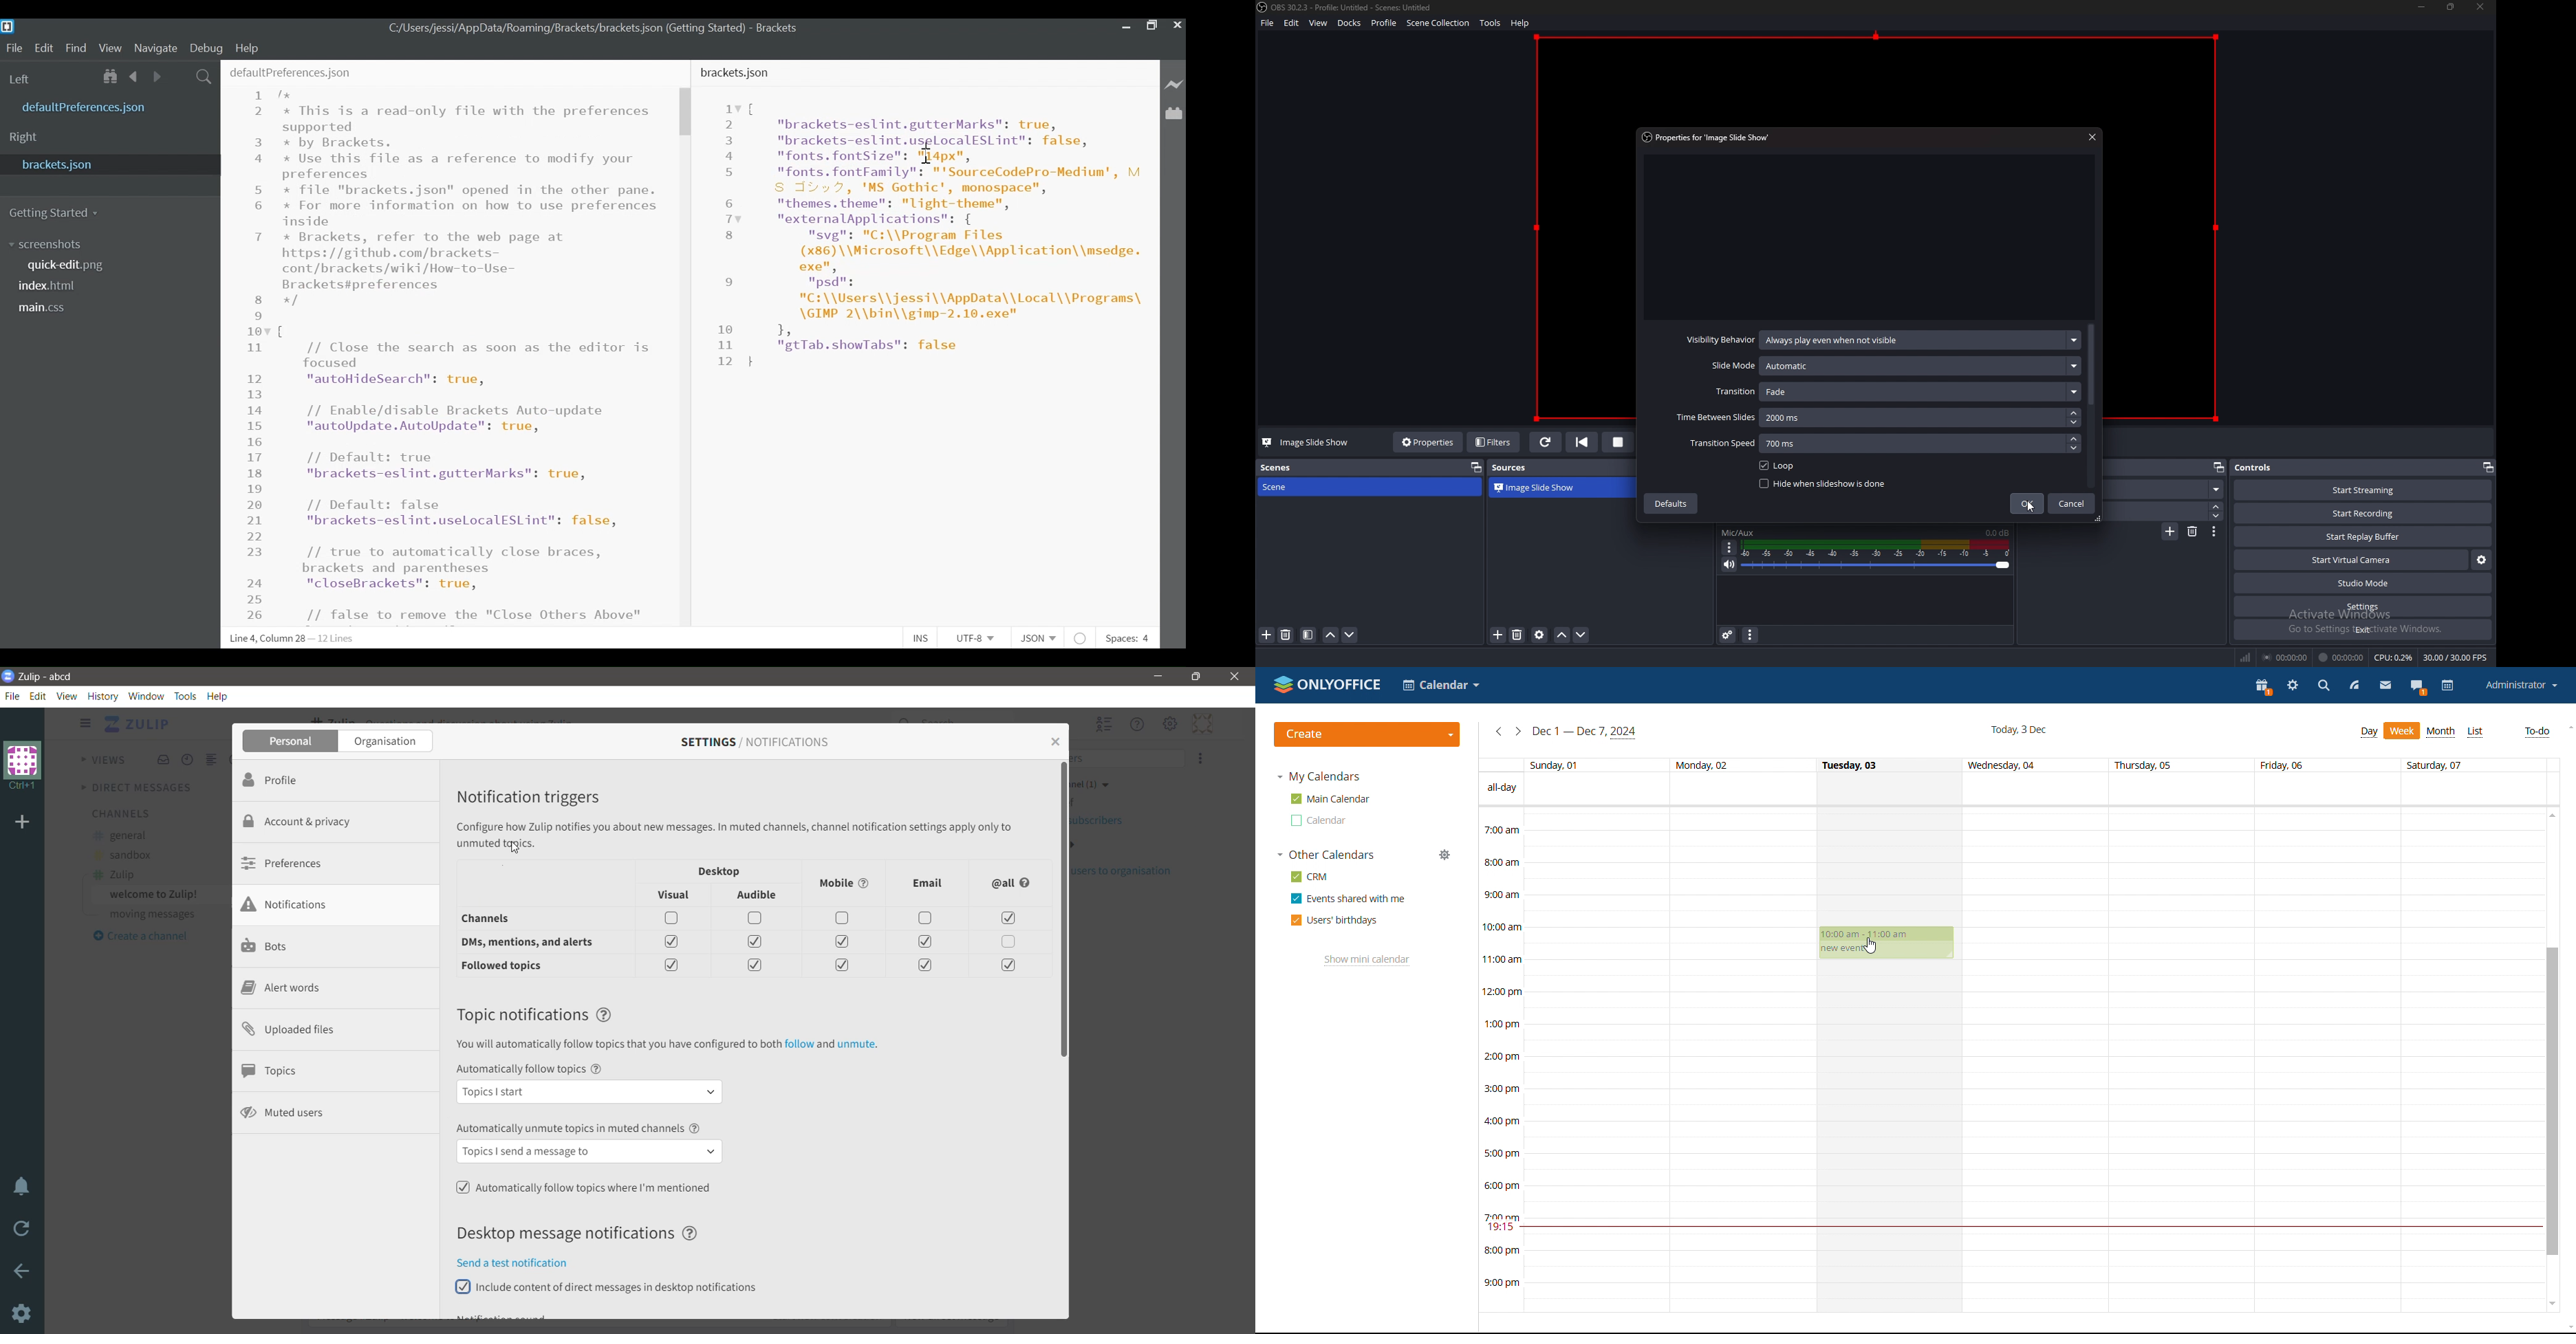 The height and width of the screenshot is (1344, 2576). Describe the element at coordinates (205, 48) in the screenshot. I see `Debug` at that location.